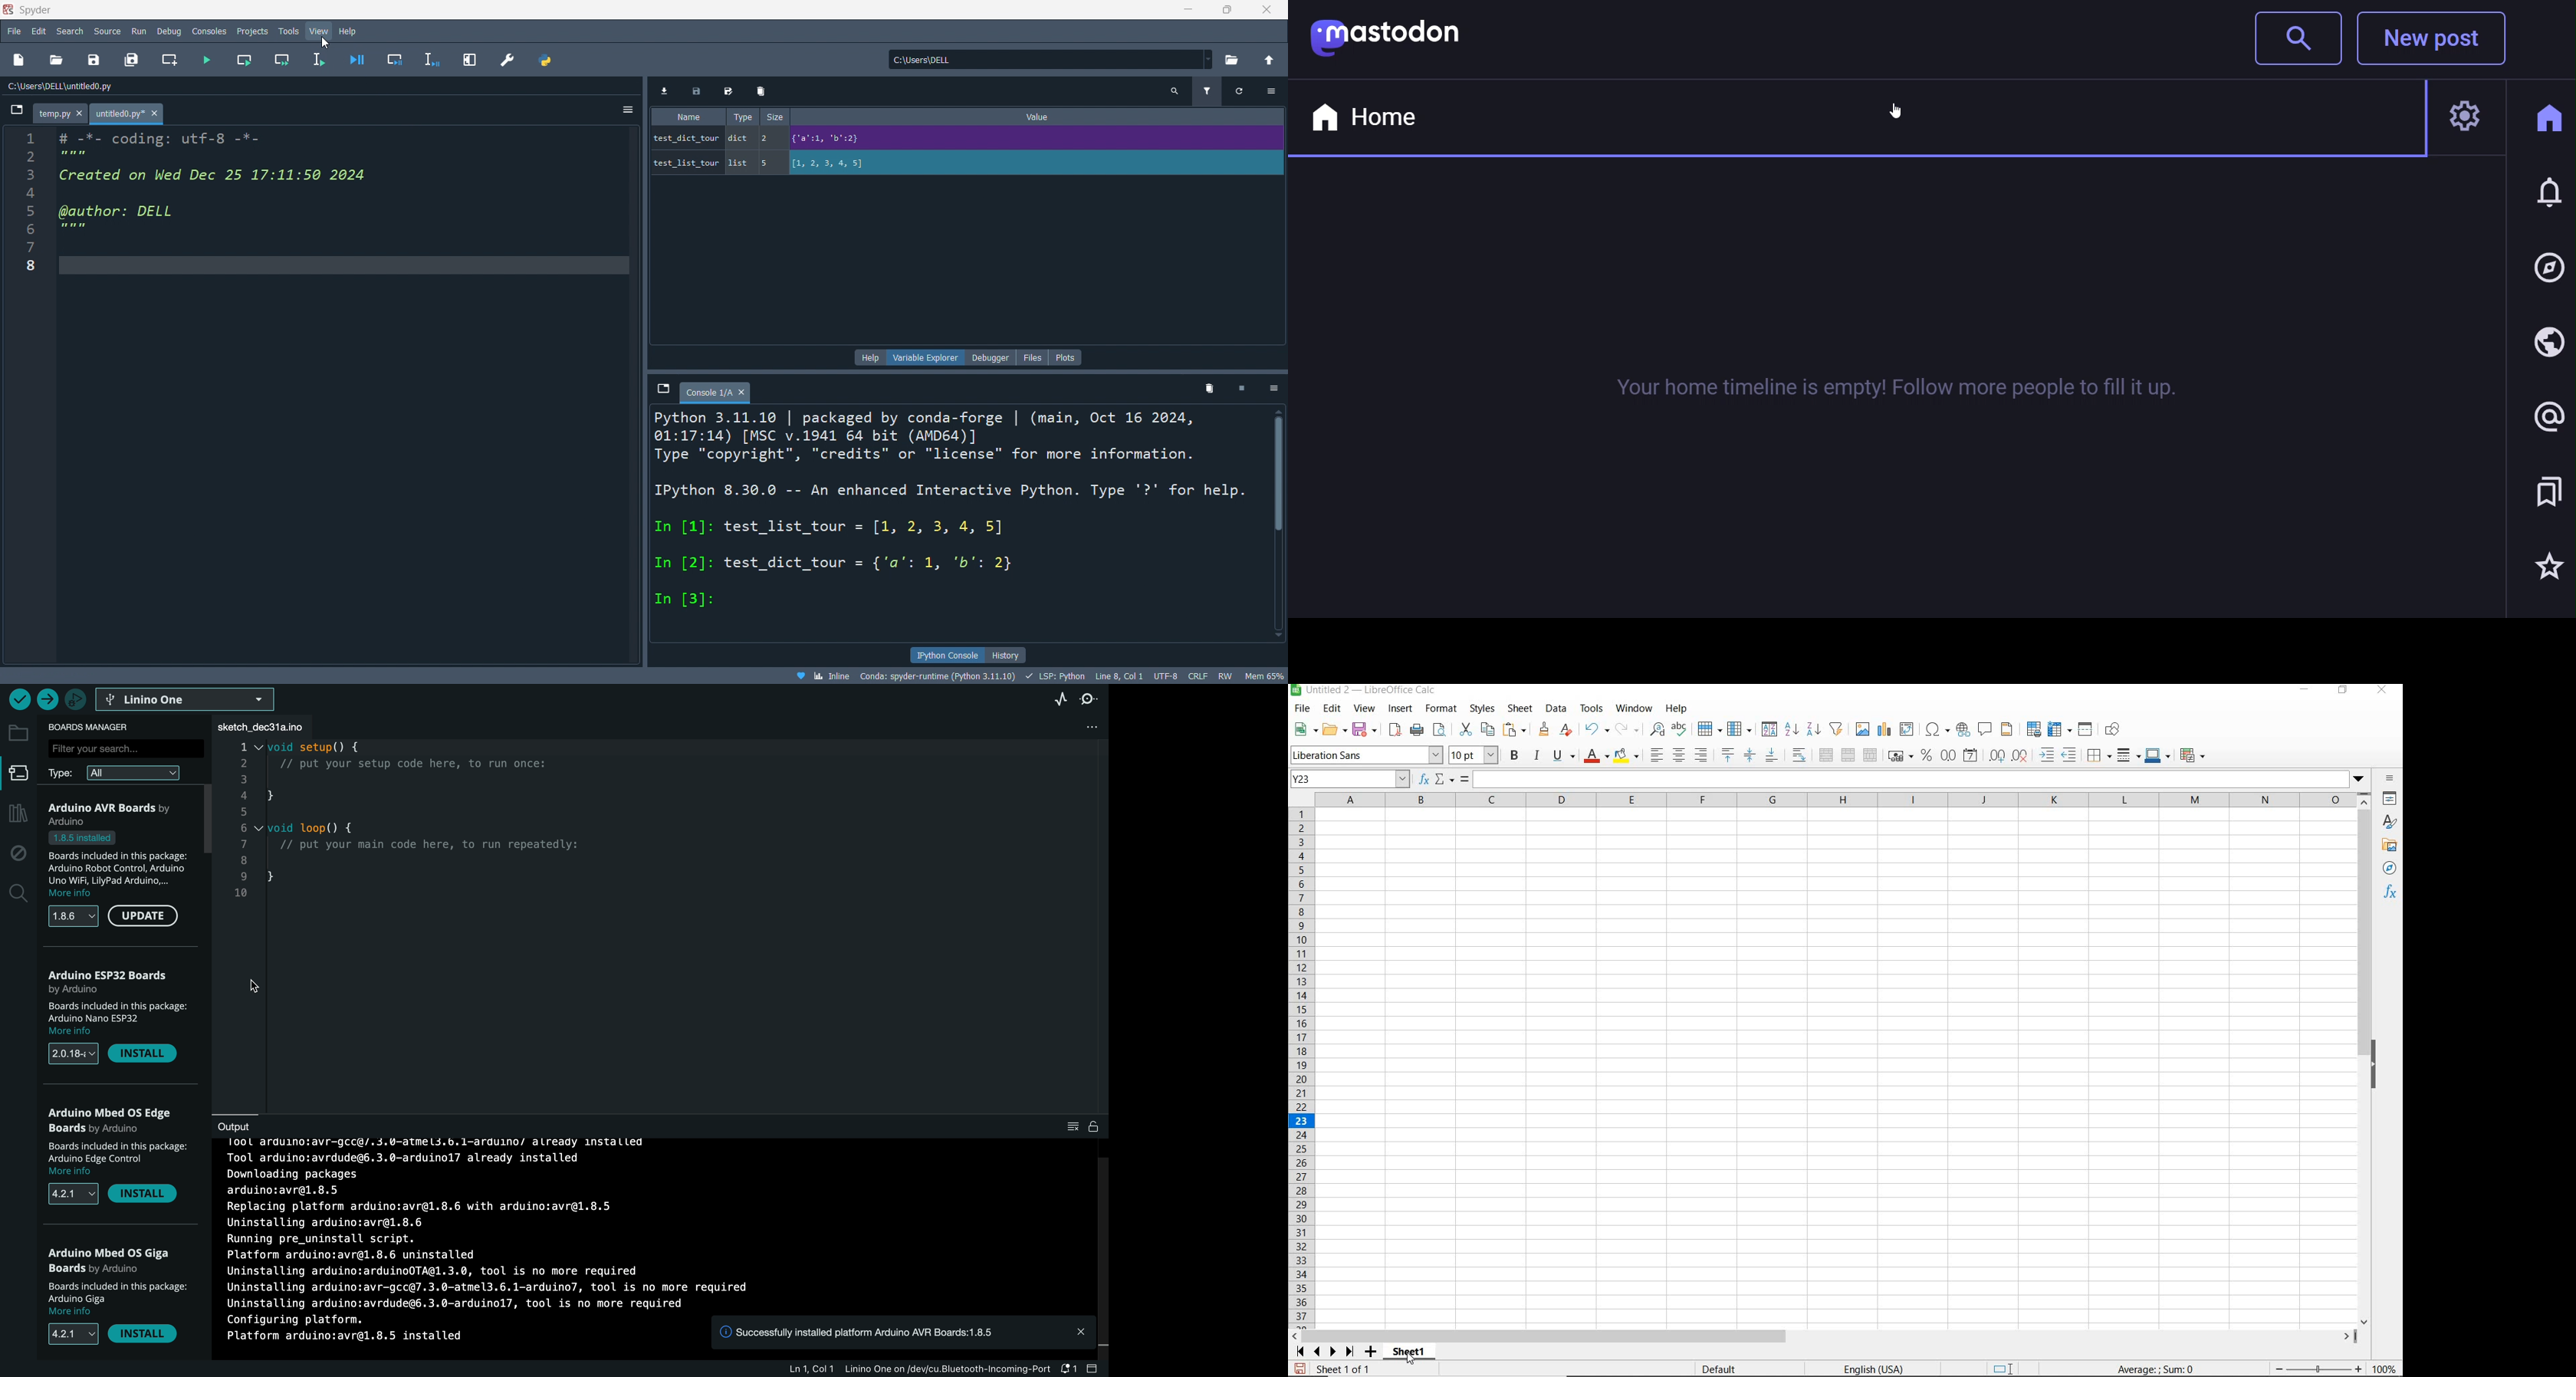  Describe the element at coordinates (1271, 93) in the screenshot. I see `options` at that location.